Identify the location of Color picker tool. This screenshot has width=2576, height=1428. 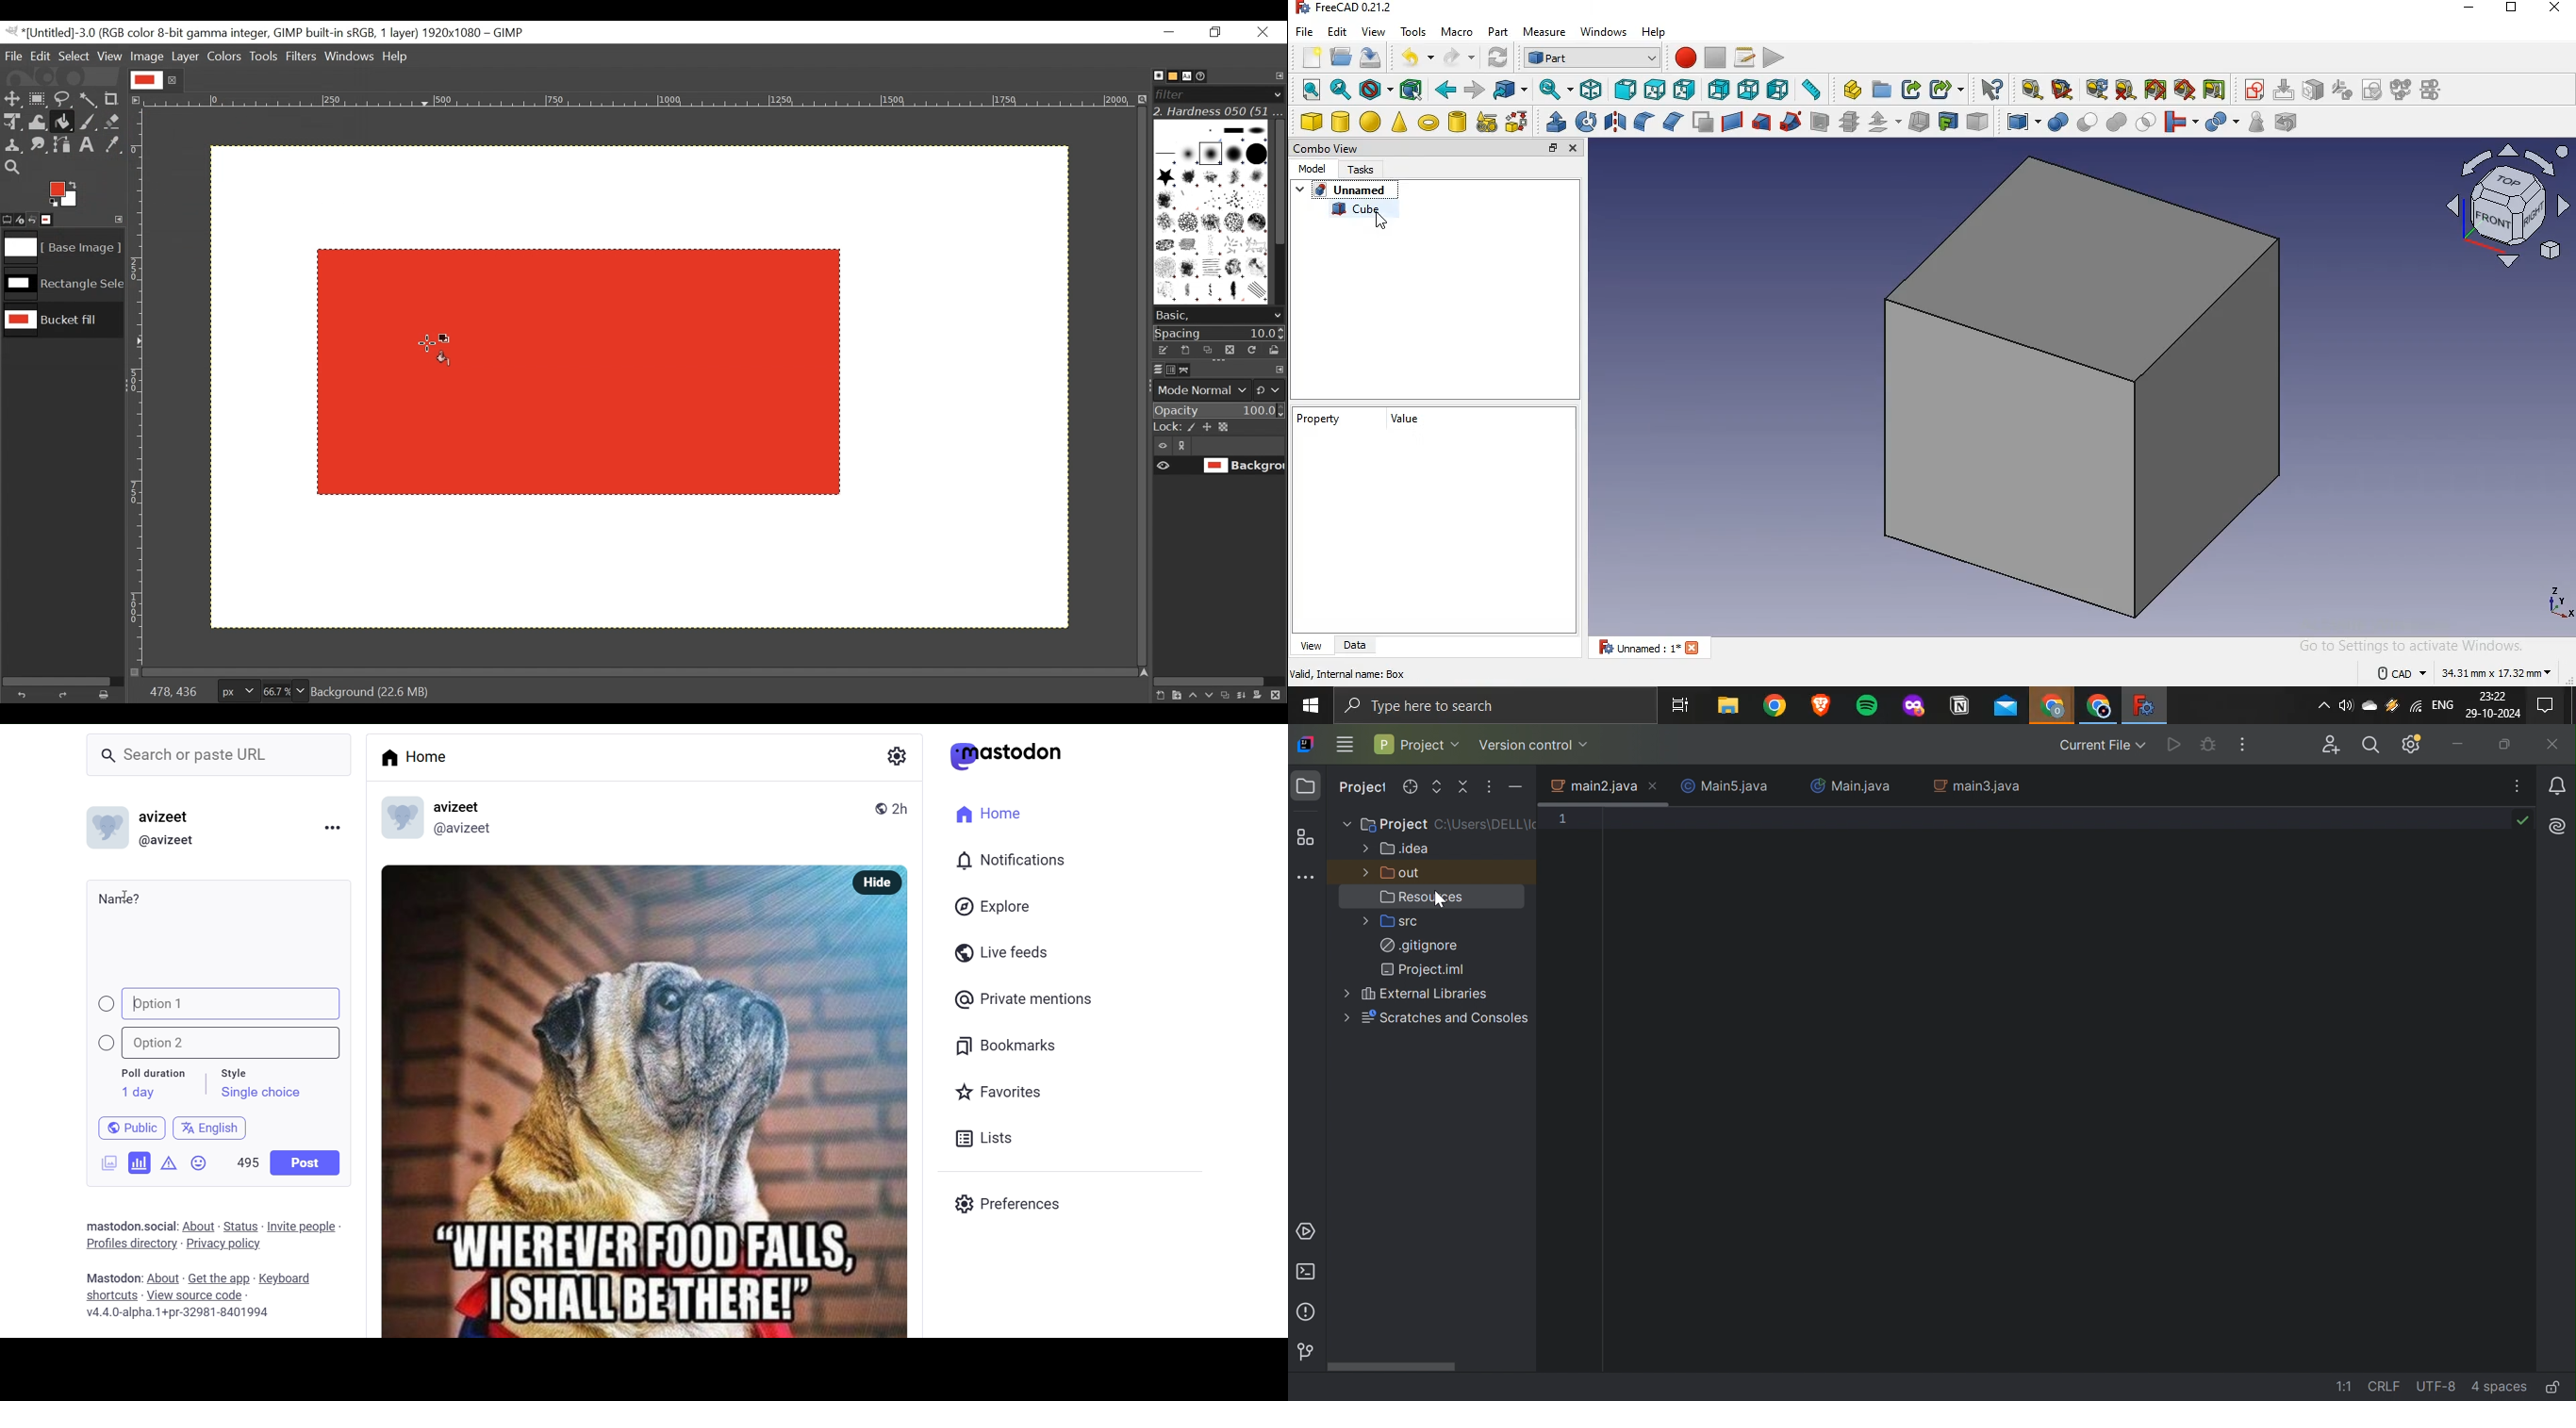
(114, 146).